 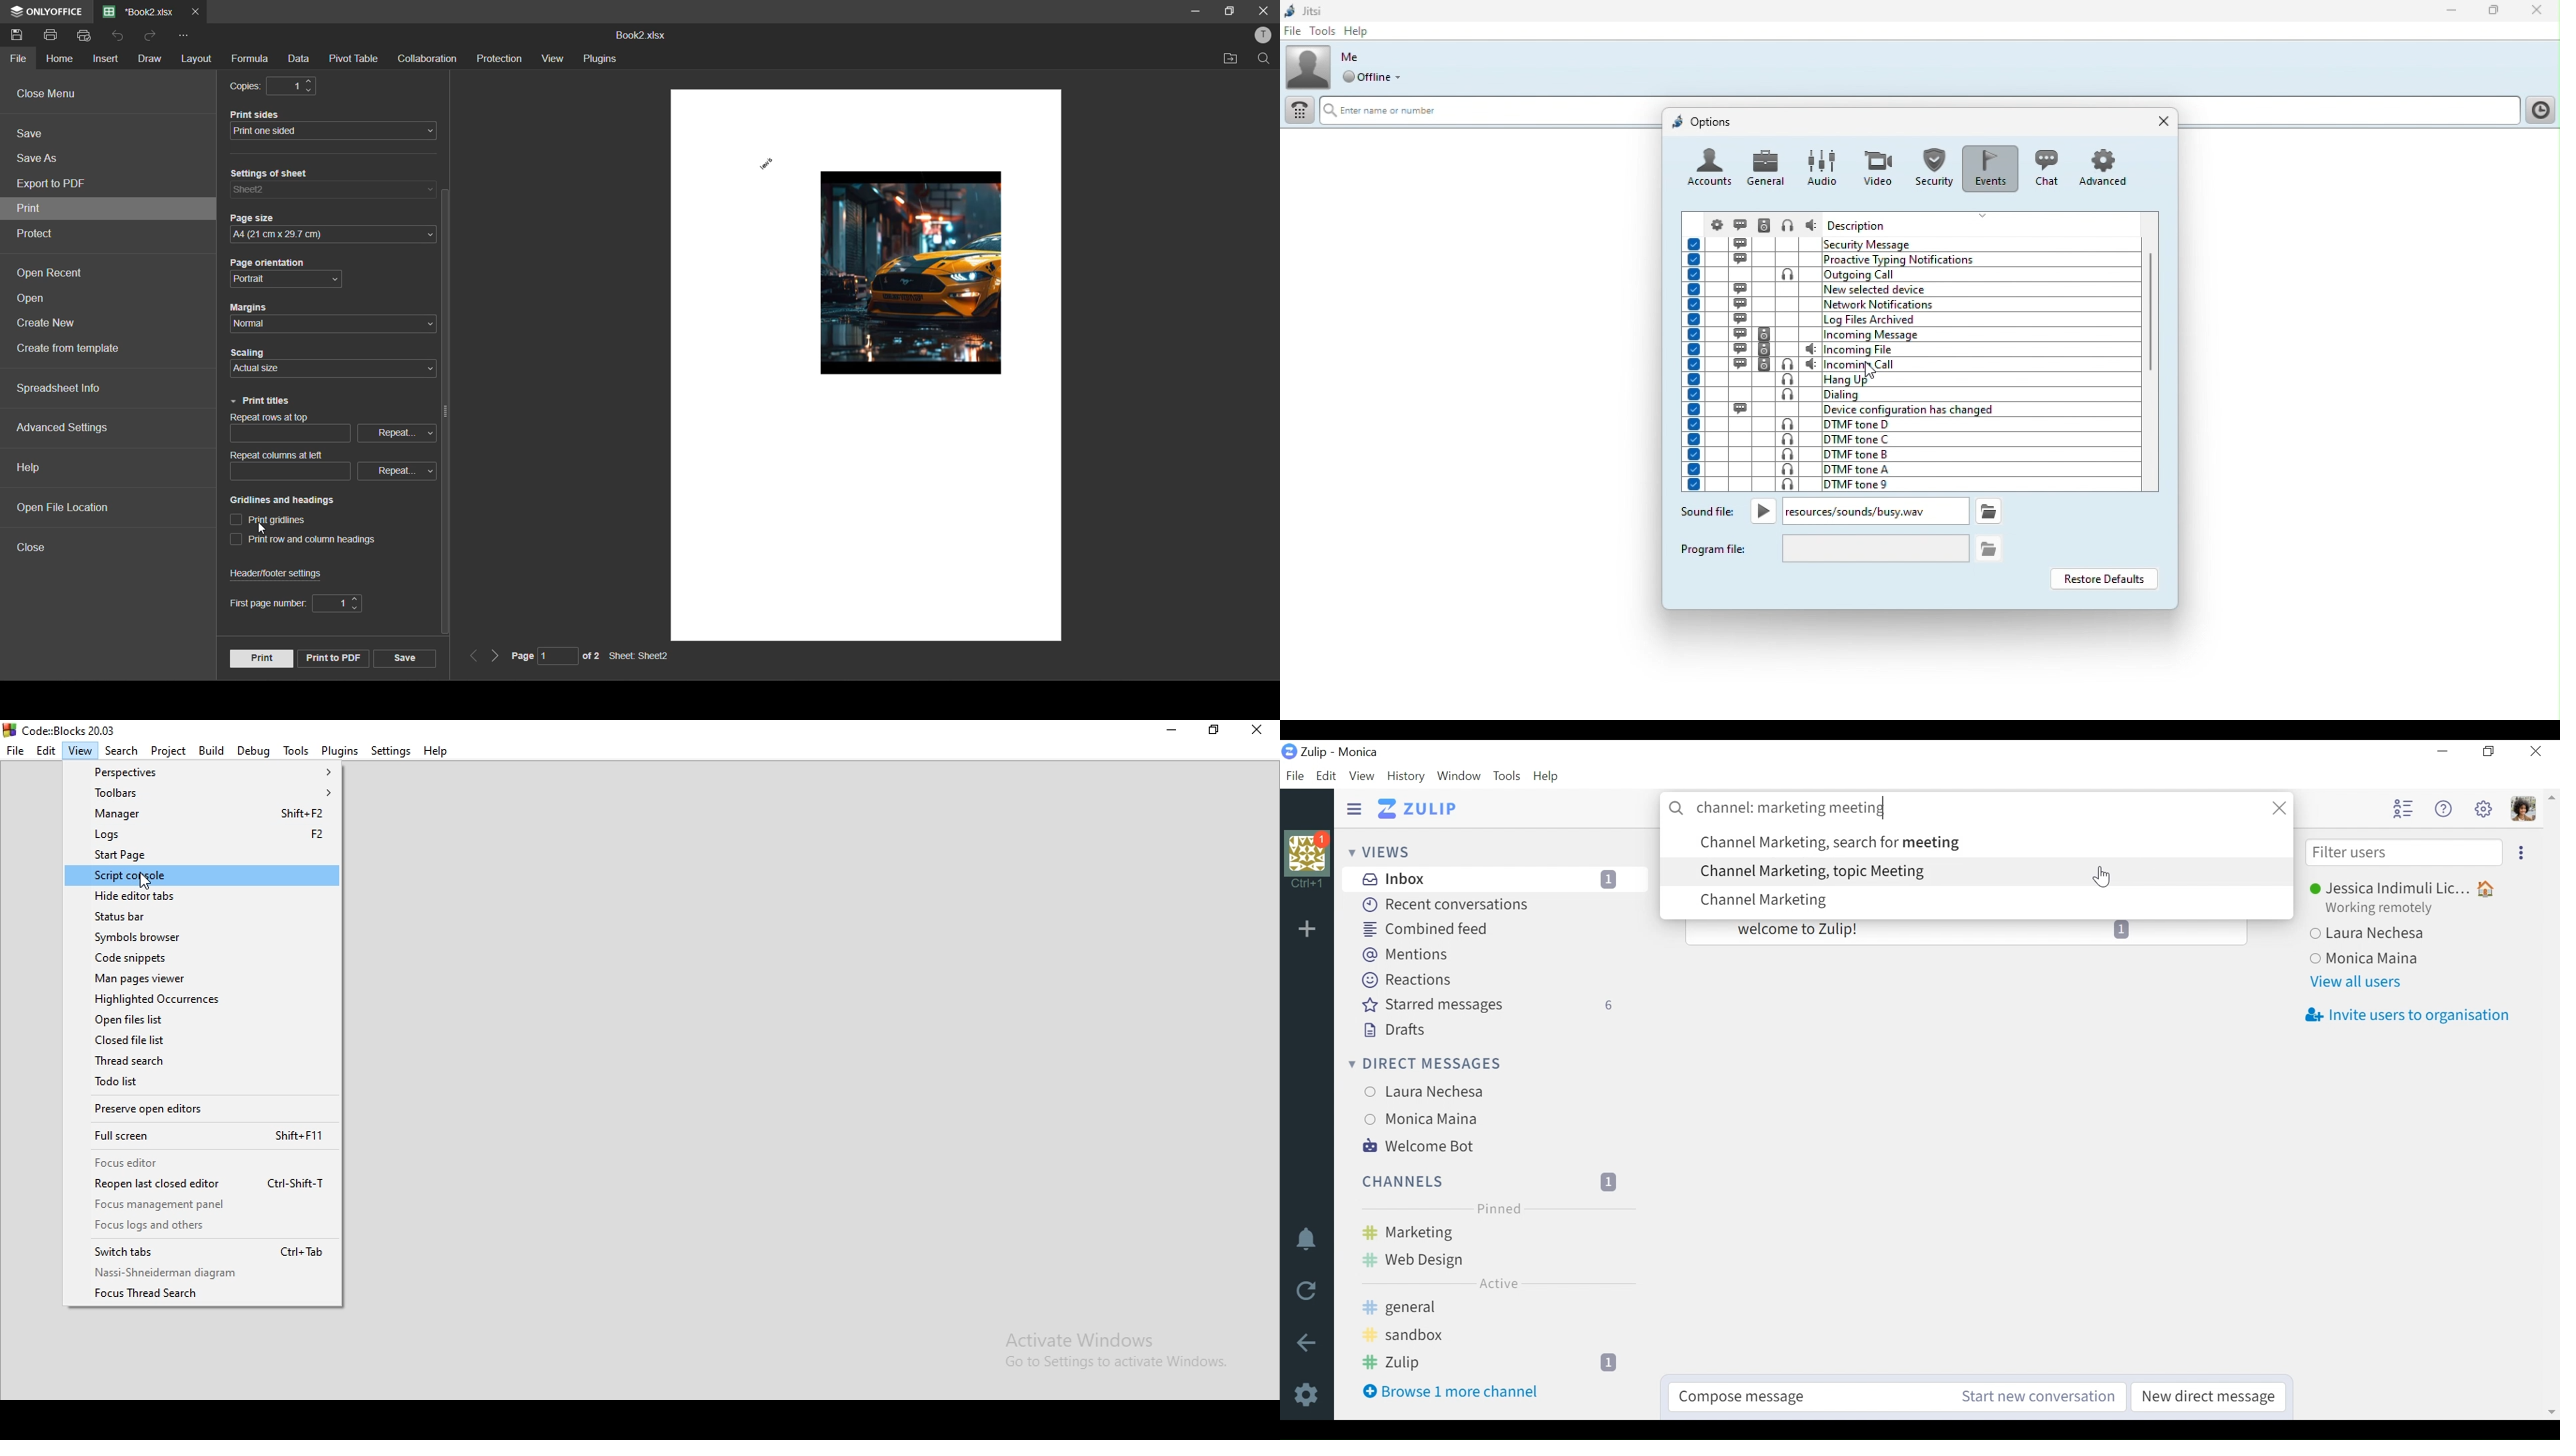 I want to click on Open files list, so click(x=203, y=1021).